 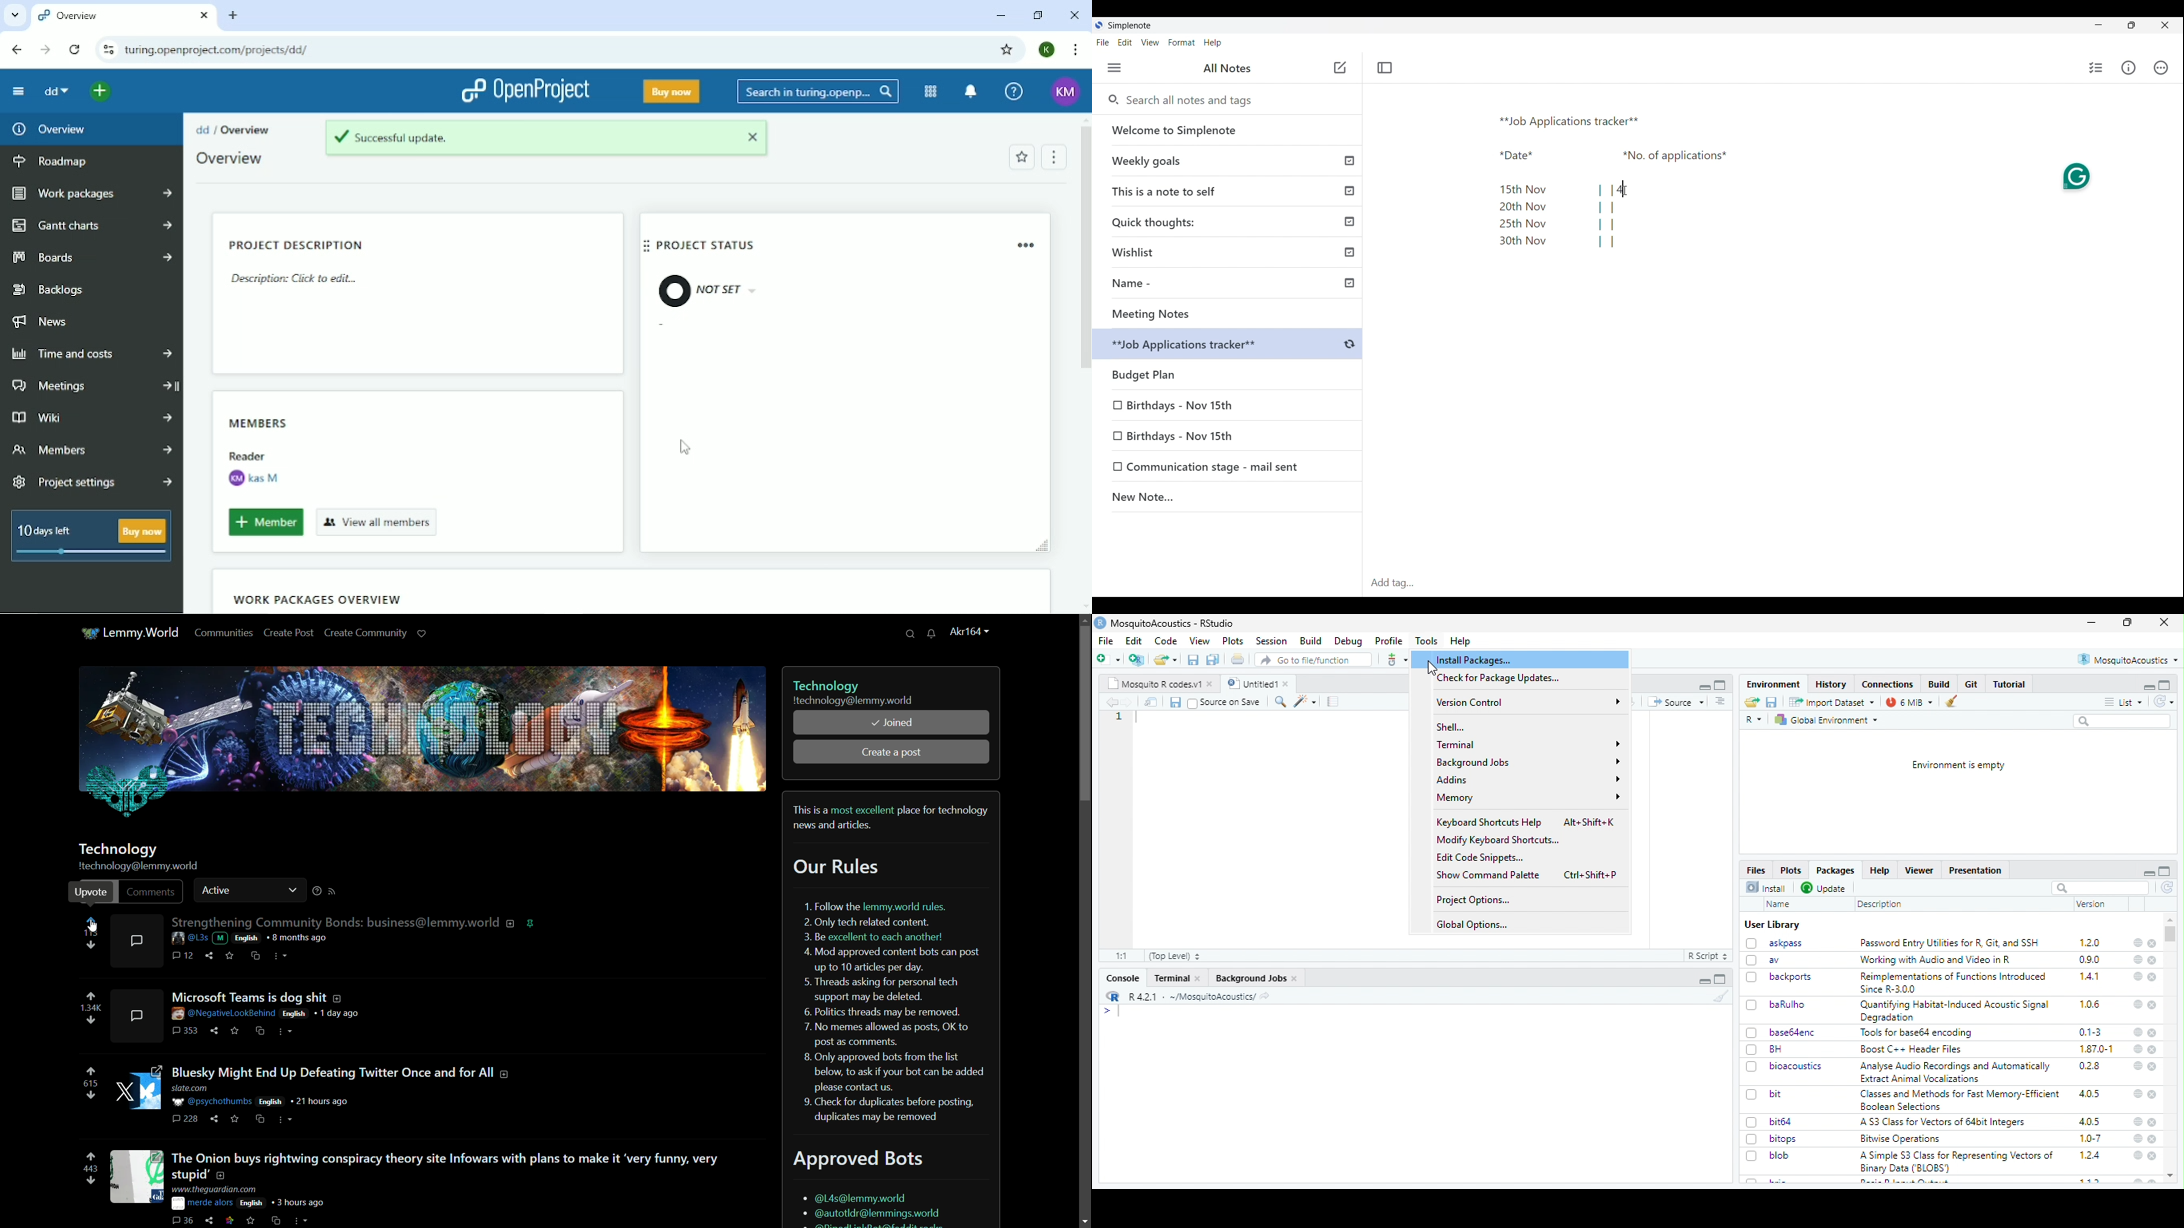 What do you see at coordinates (1774, 926) in the screenshot?
I see `User Library` at bounding box center [1774, 926].